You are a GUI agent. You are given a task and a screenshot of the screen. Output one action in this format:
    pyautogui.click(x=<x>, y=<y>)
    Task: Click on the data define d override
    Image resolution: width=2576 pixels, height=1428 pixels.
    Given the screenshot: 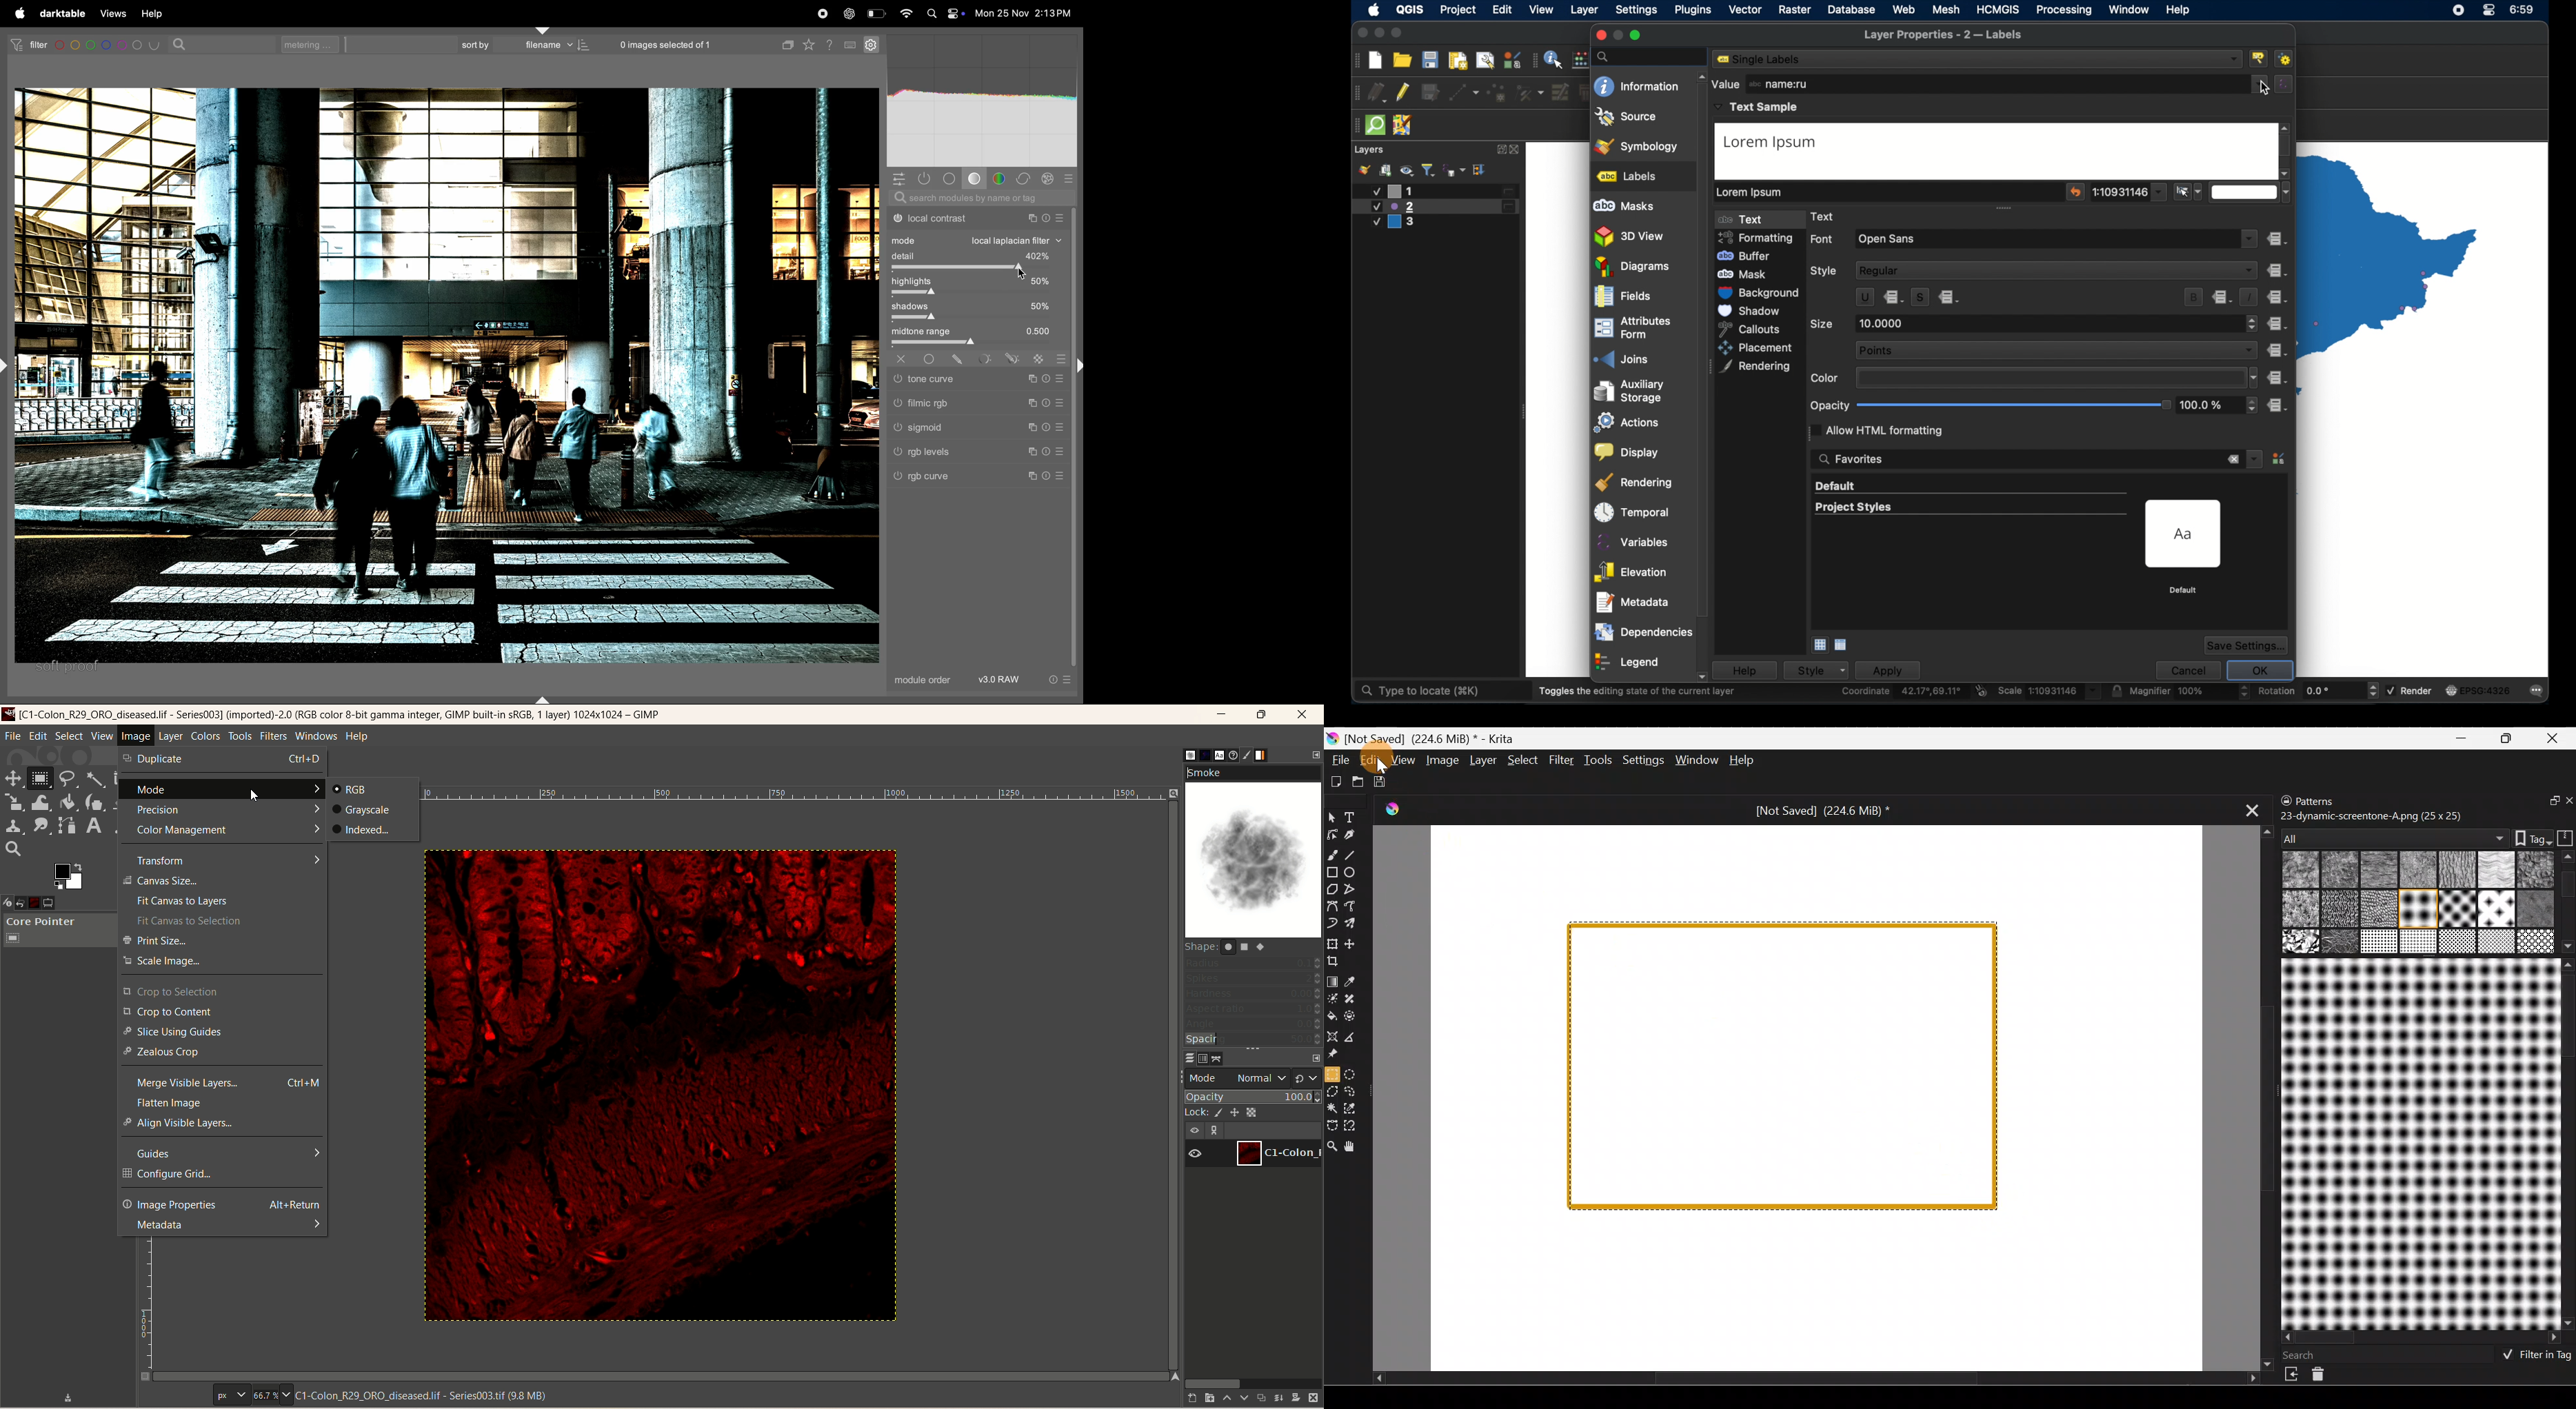 What is the action you would take?
    pyautogui.click(x=1895, y=297)
    